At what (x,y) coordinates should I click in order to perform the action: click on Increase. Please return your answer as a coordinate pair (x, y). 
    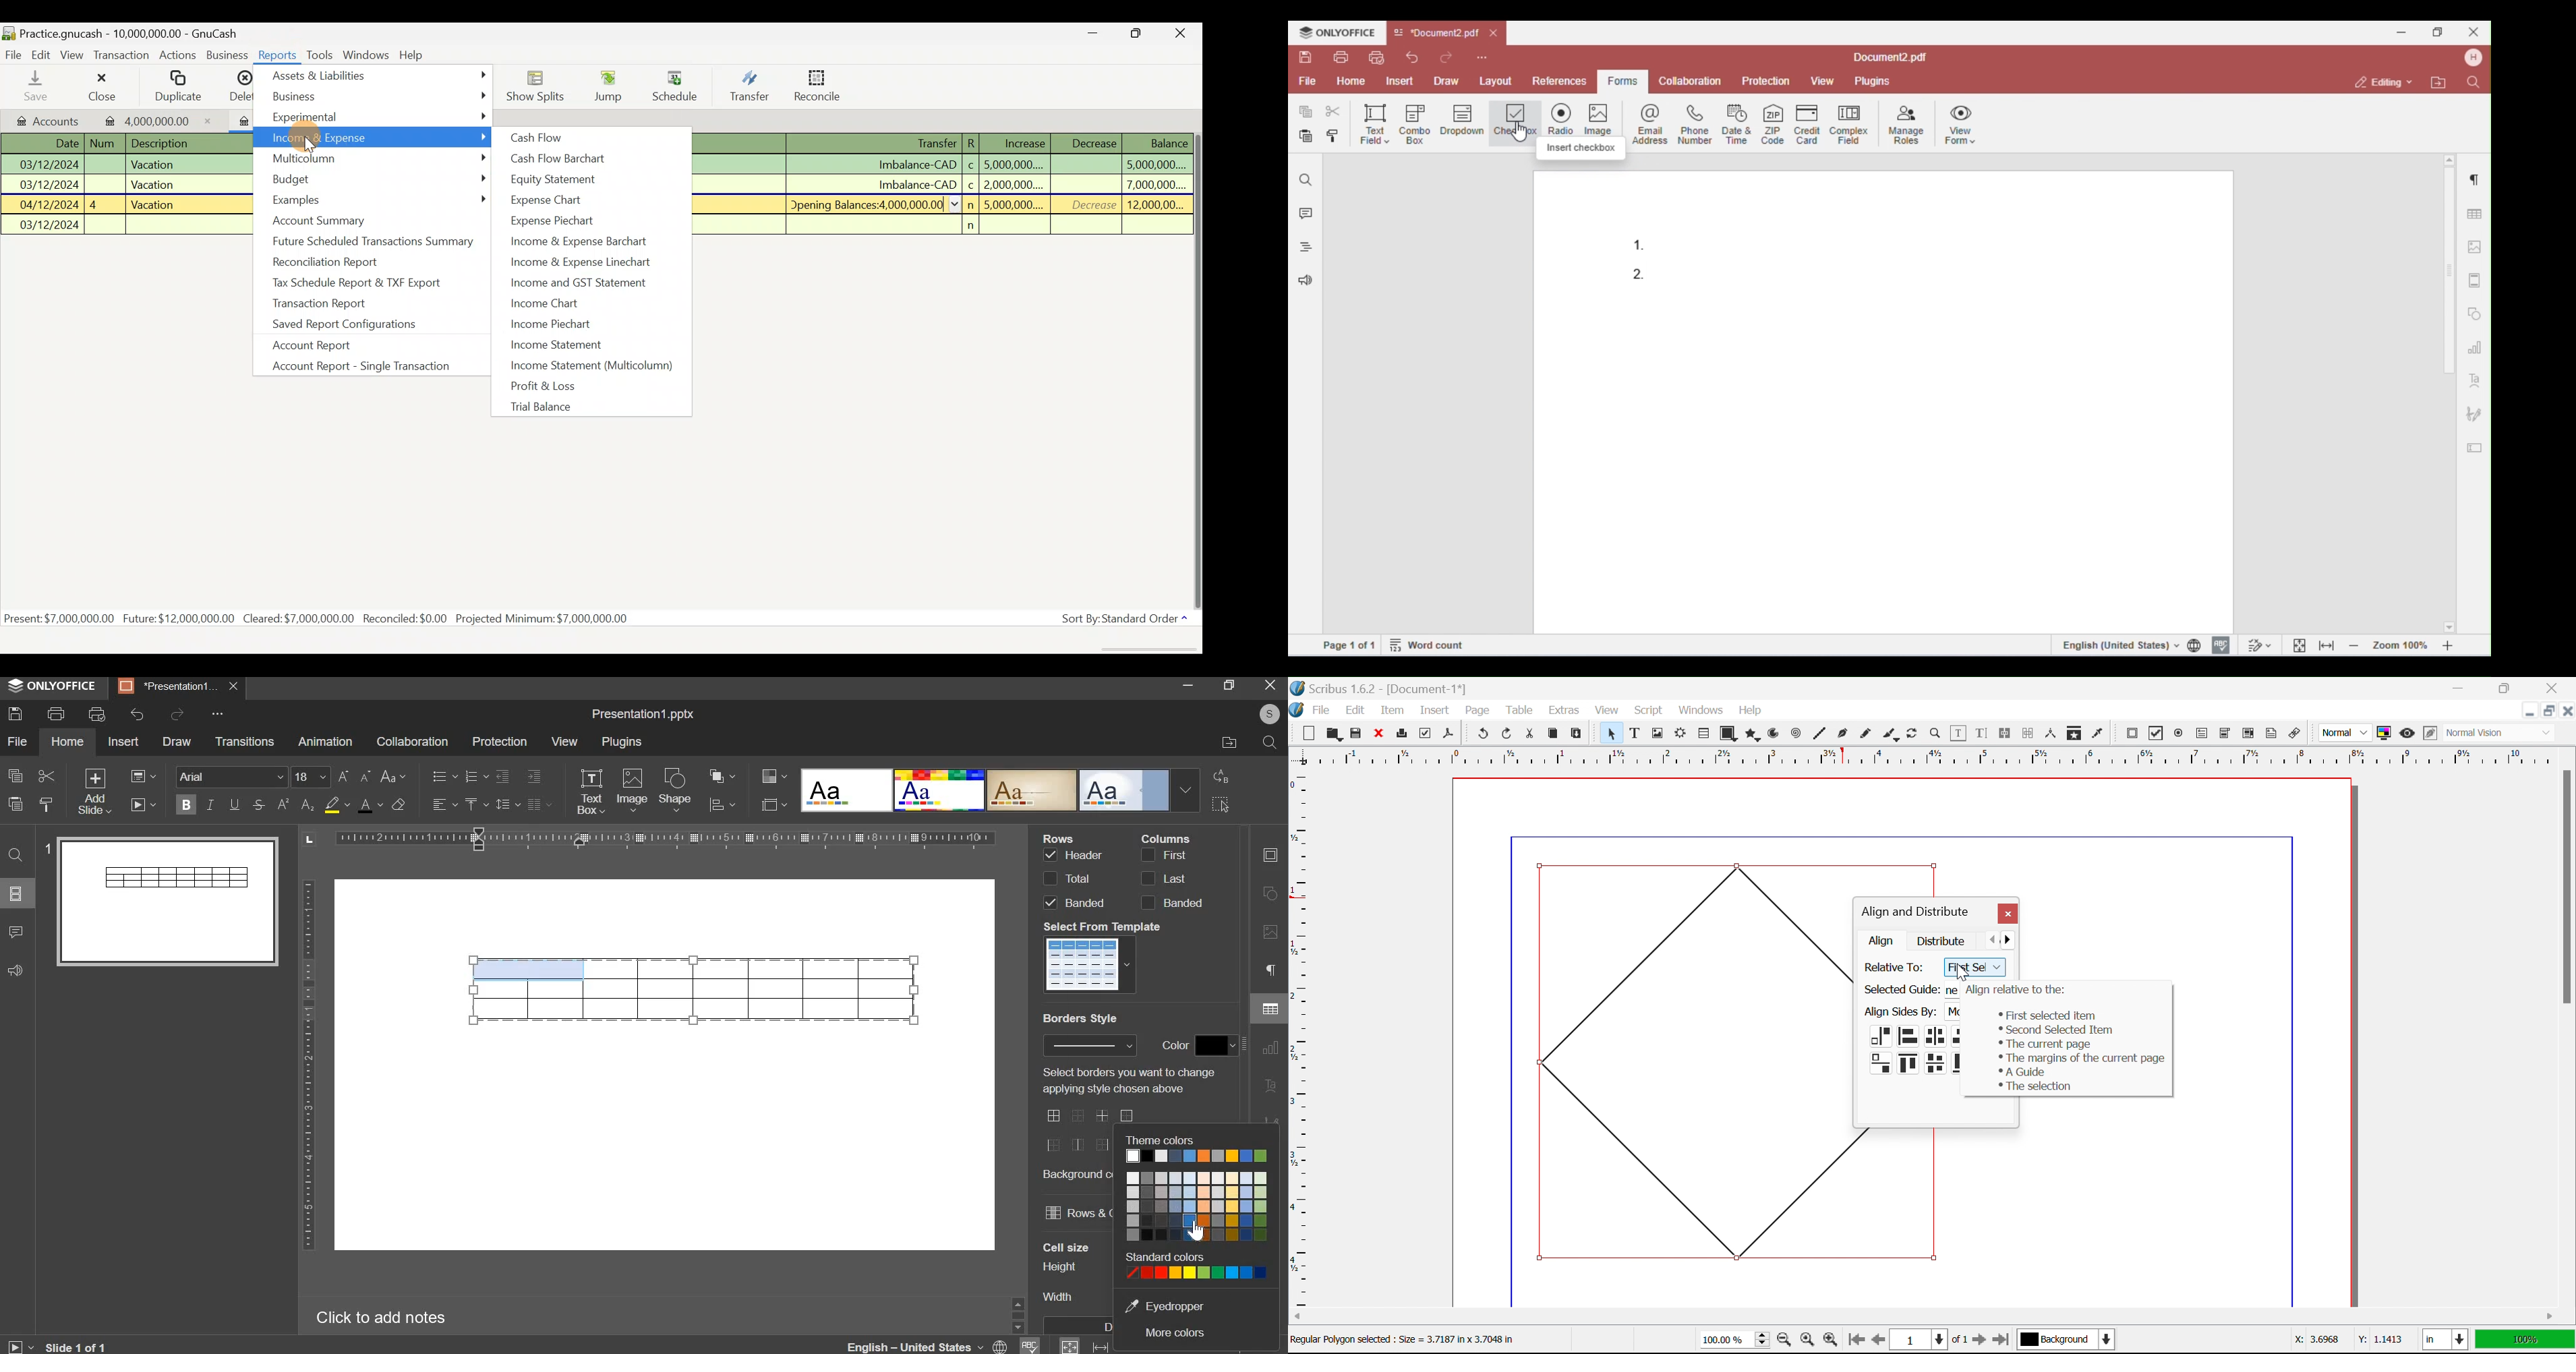
    Looking at the image, I should click on (1026, 144).